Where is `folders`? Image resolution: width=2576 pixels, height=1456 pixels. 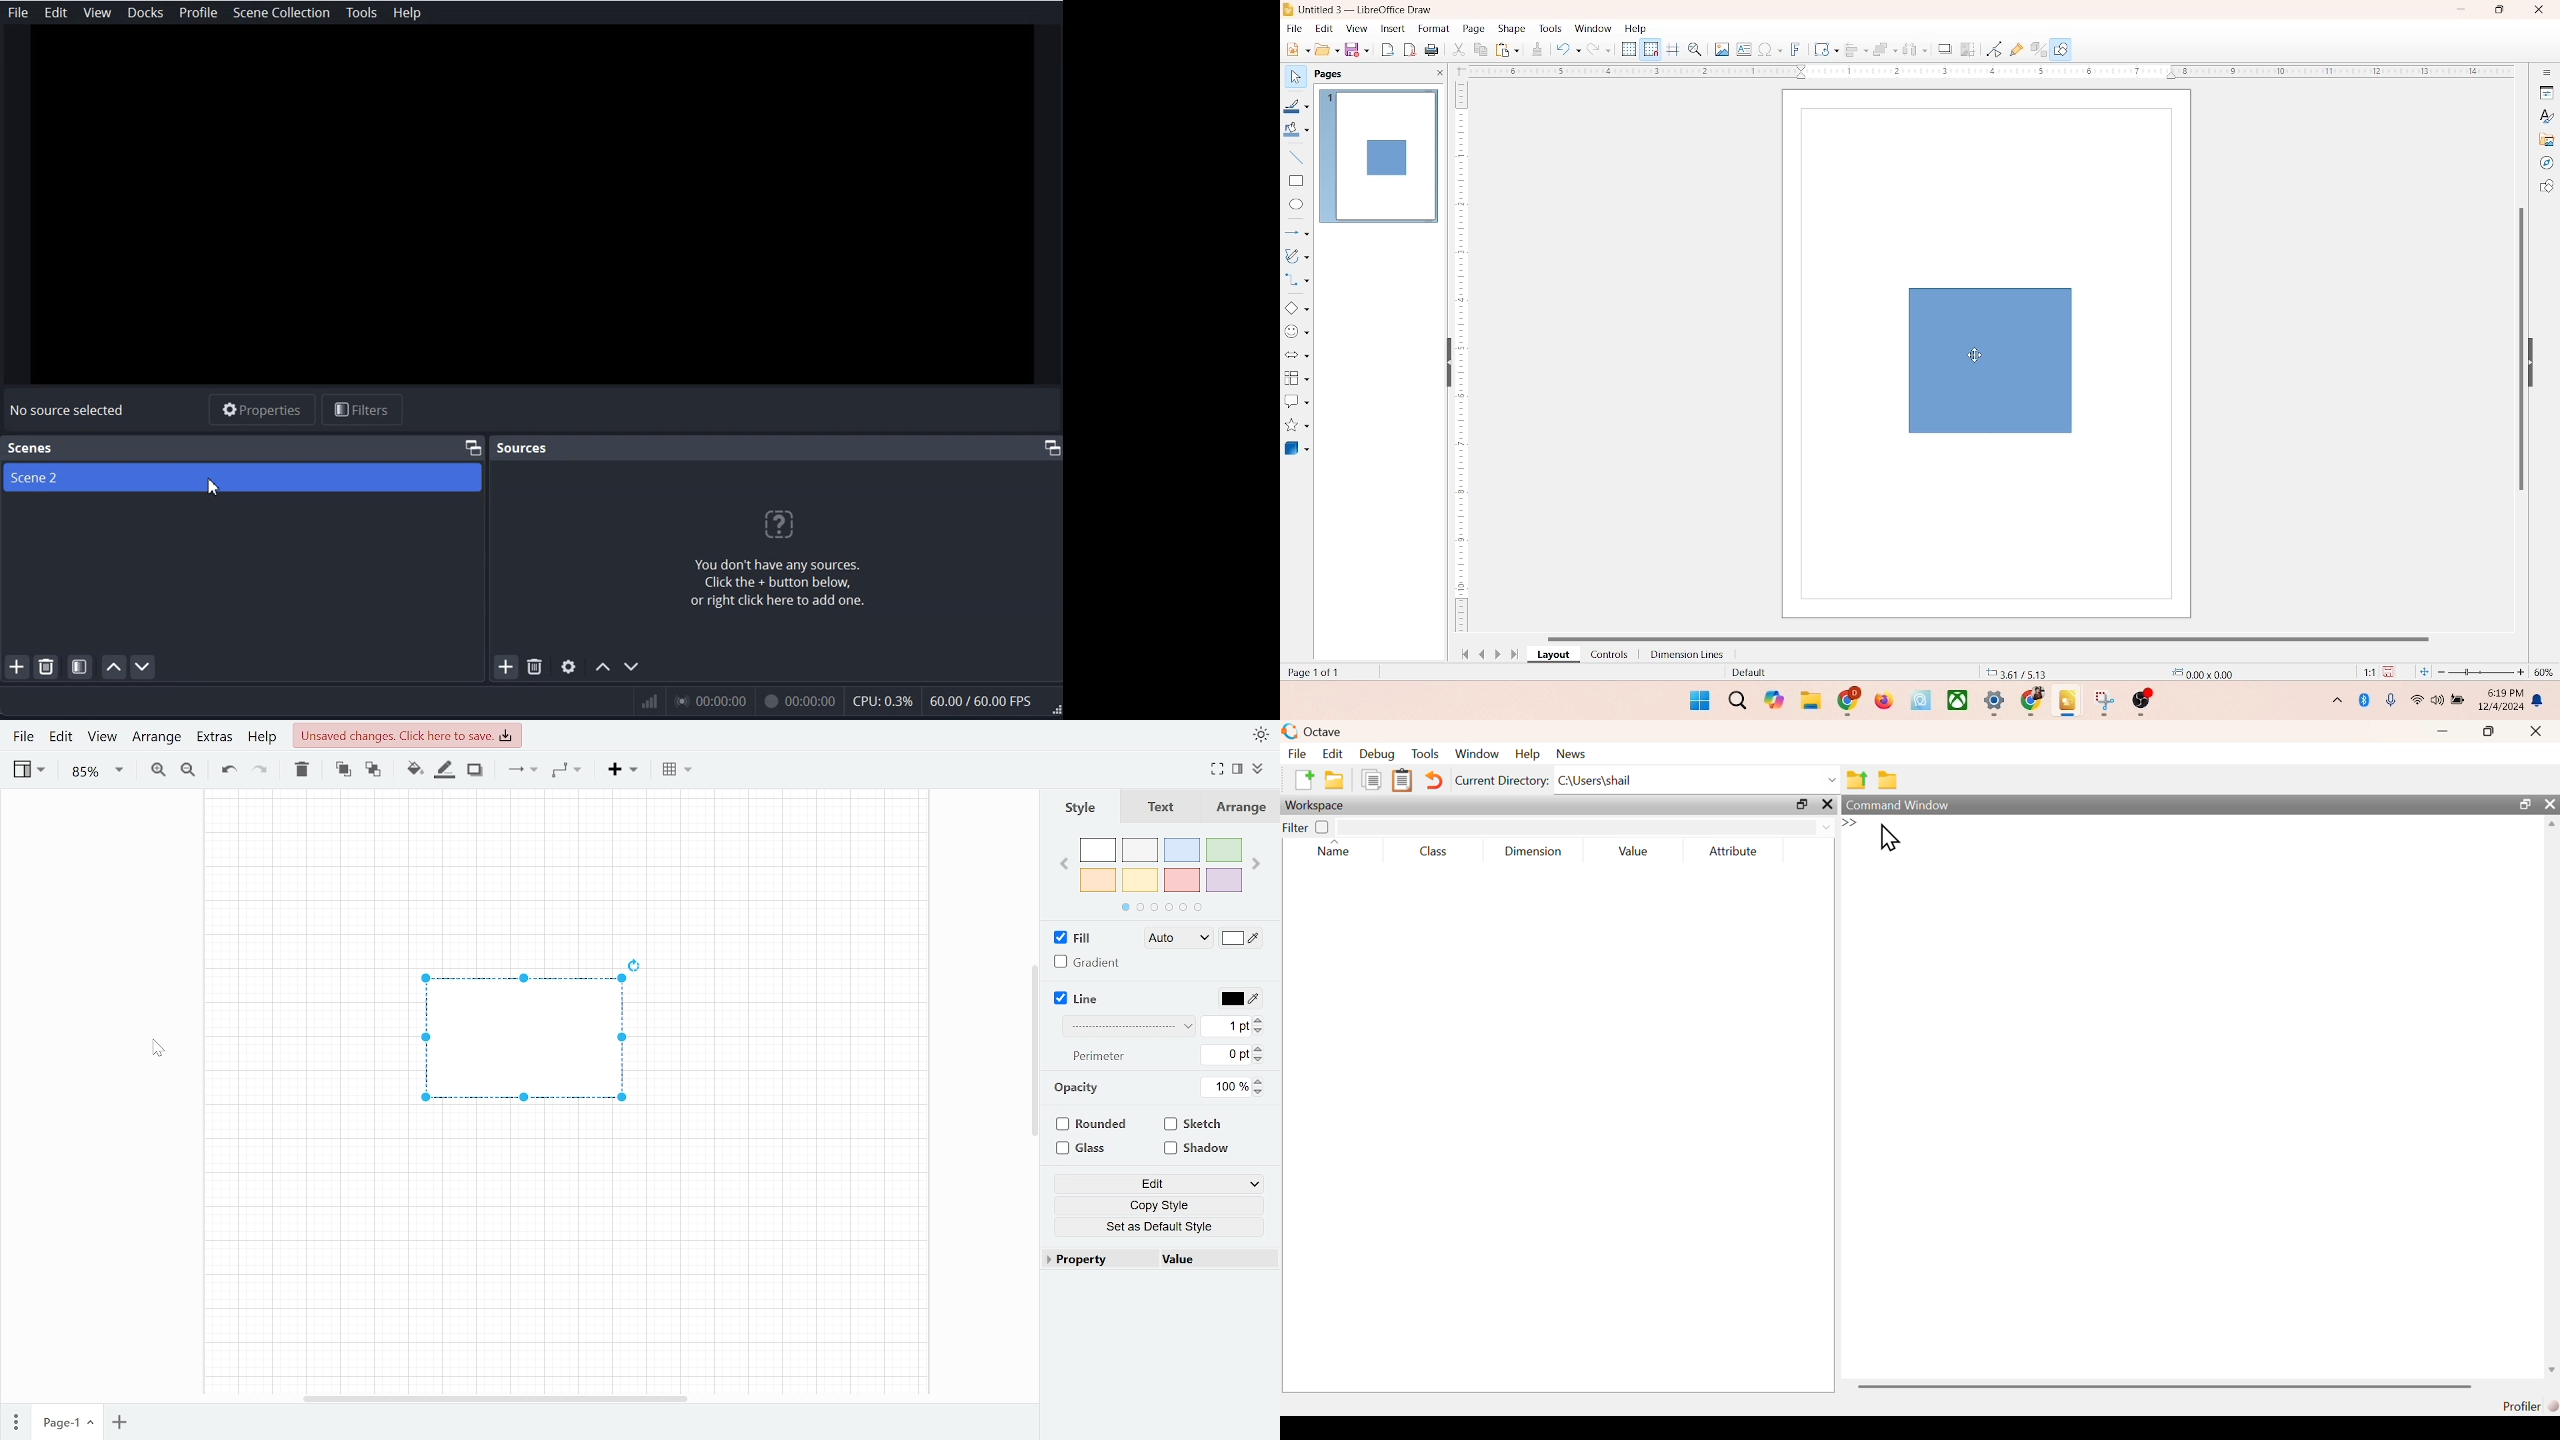
folders is located at coordinates (1810, 698).